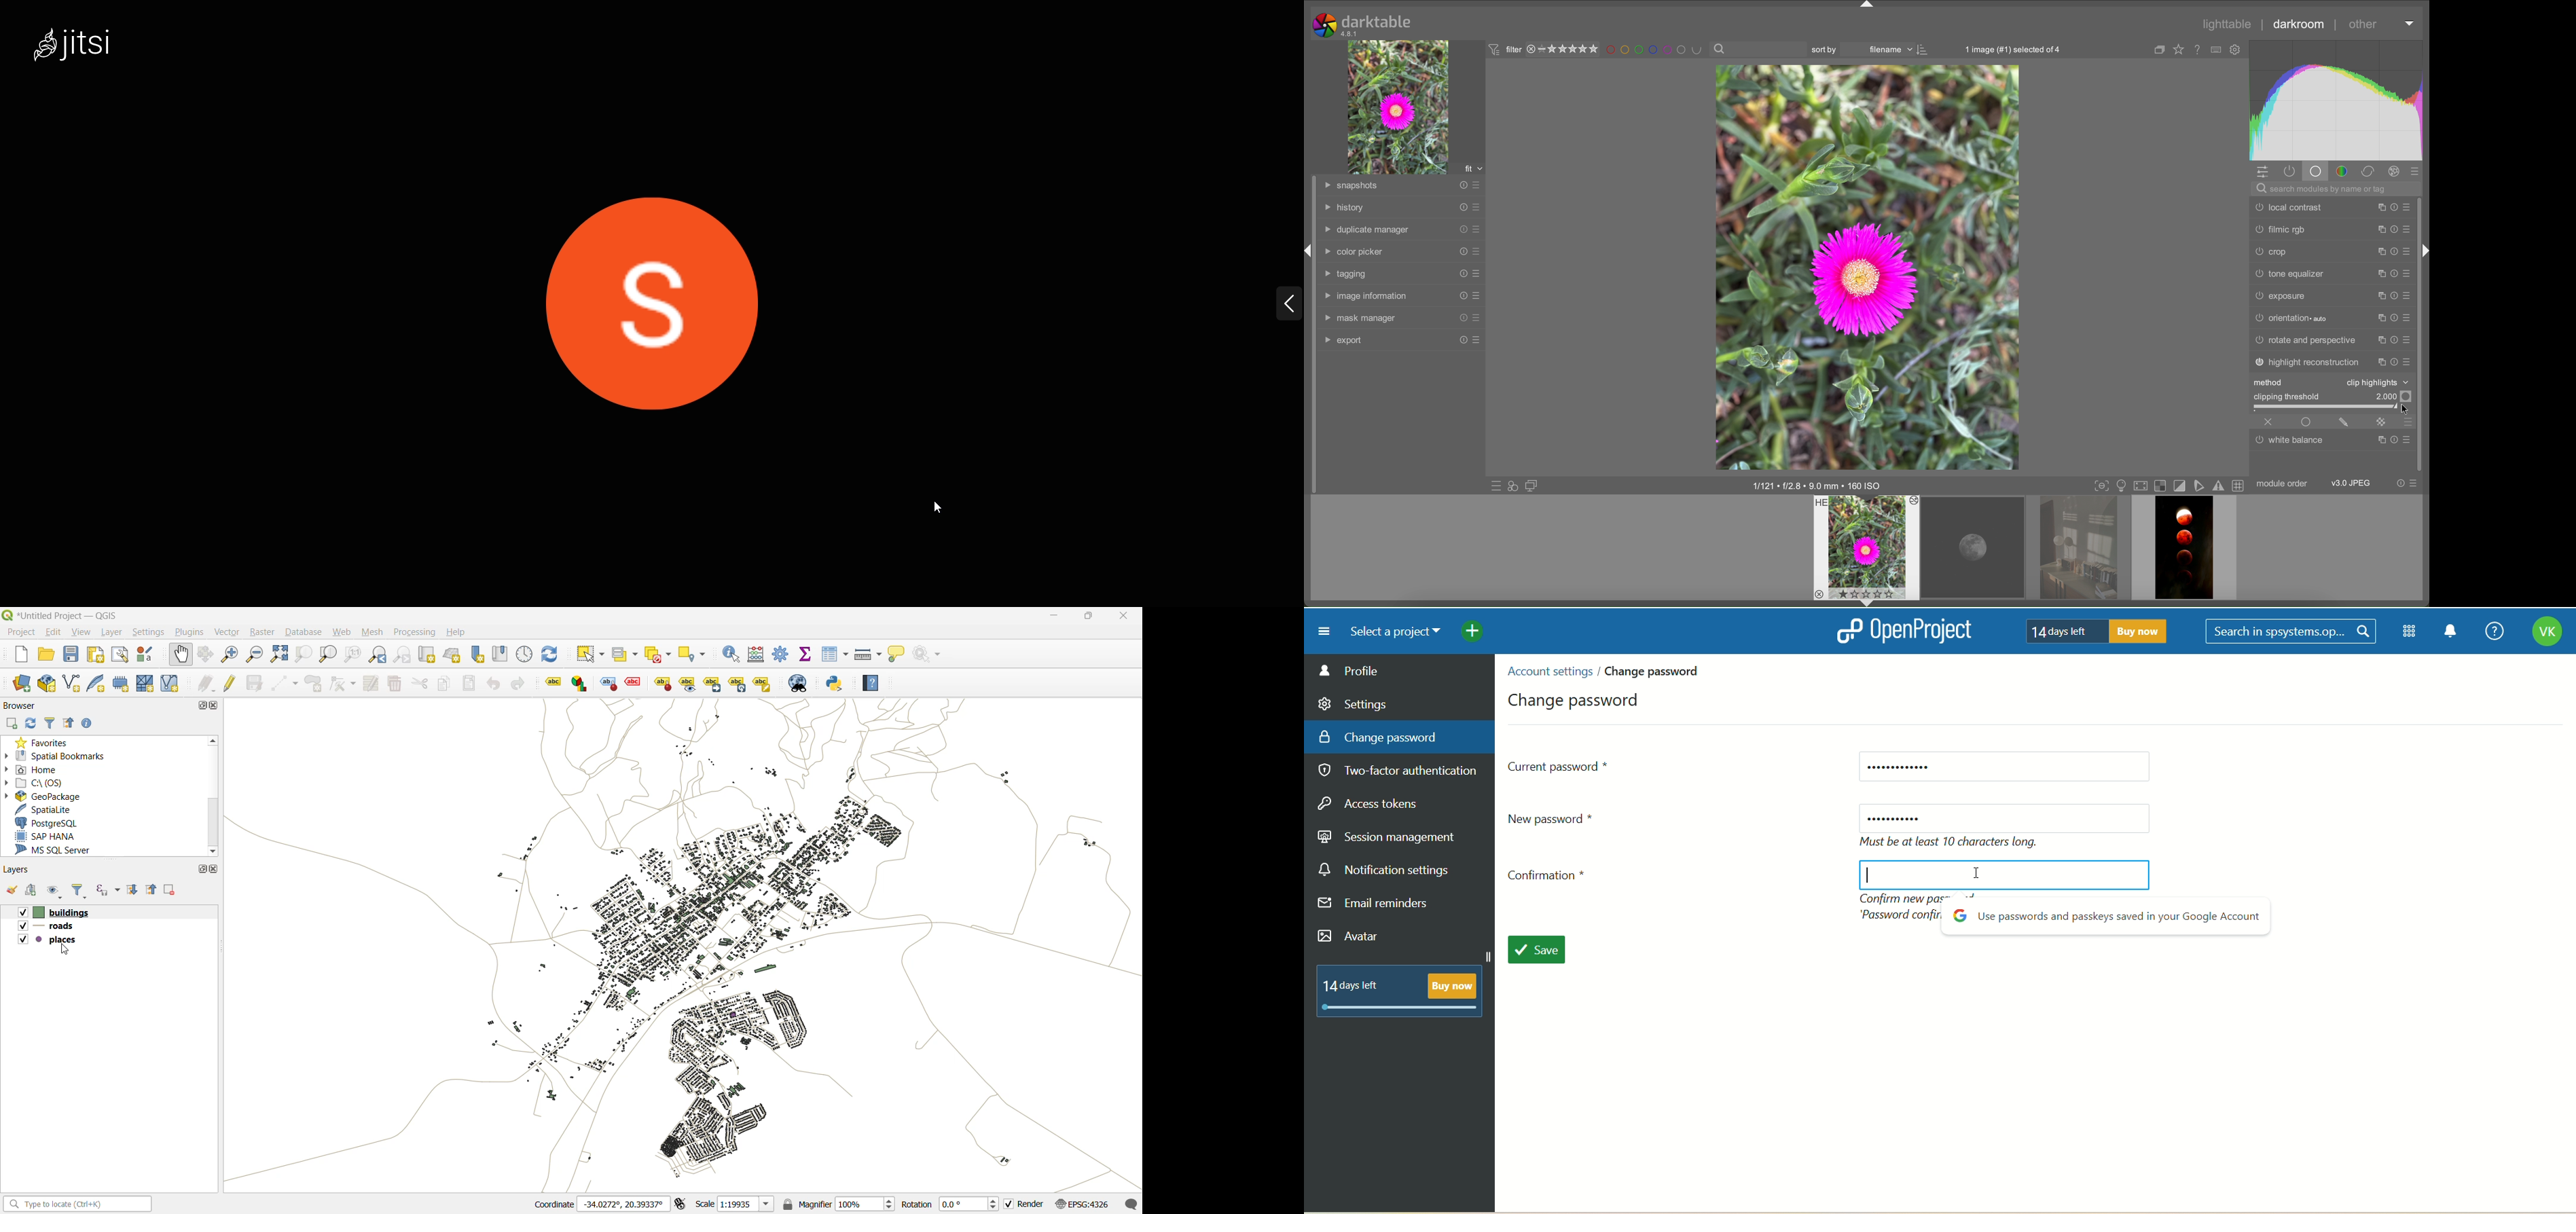  What do you see at coordinates (18, 705) in the screenshot?
I see `browser` at bounding box center [18, 705].